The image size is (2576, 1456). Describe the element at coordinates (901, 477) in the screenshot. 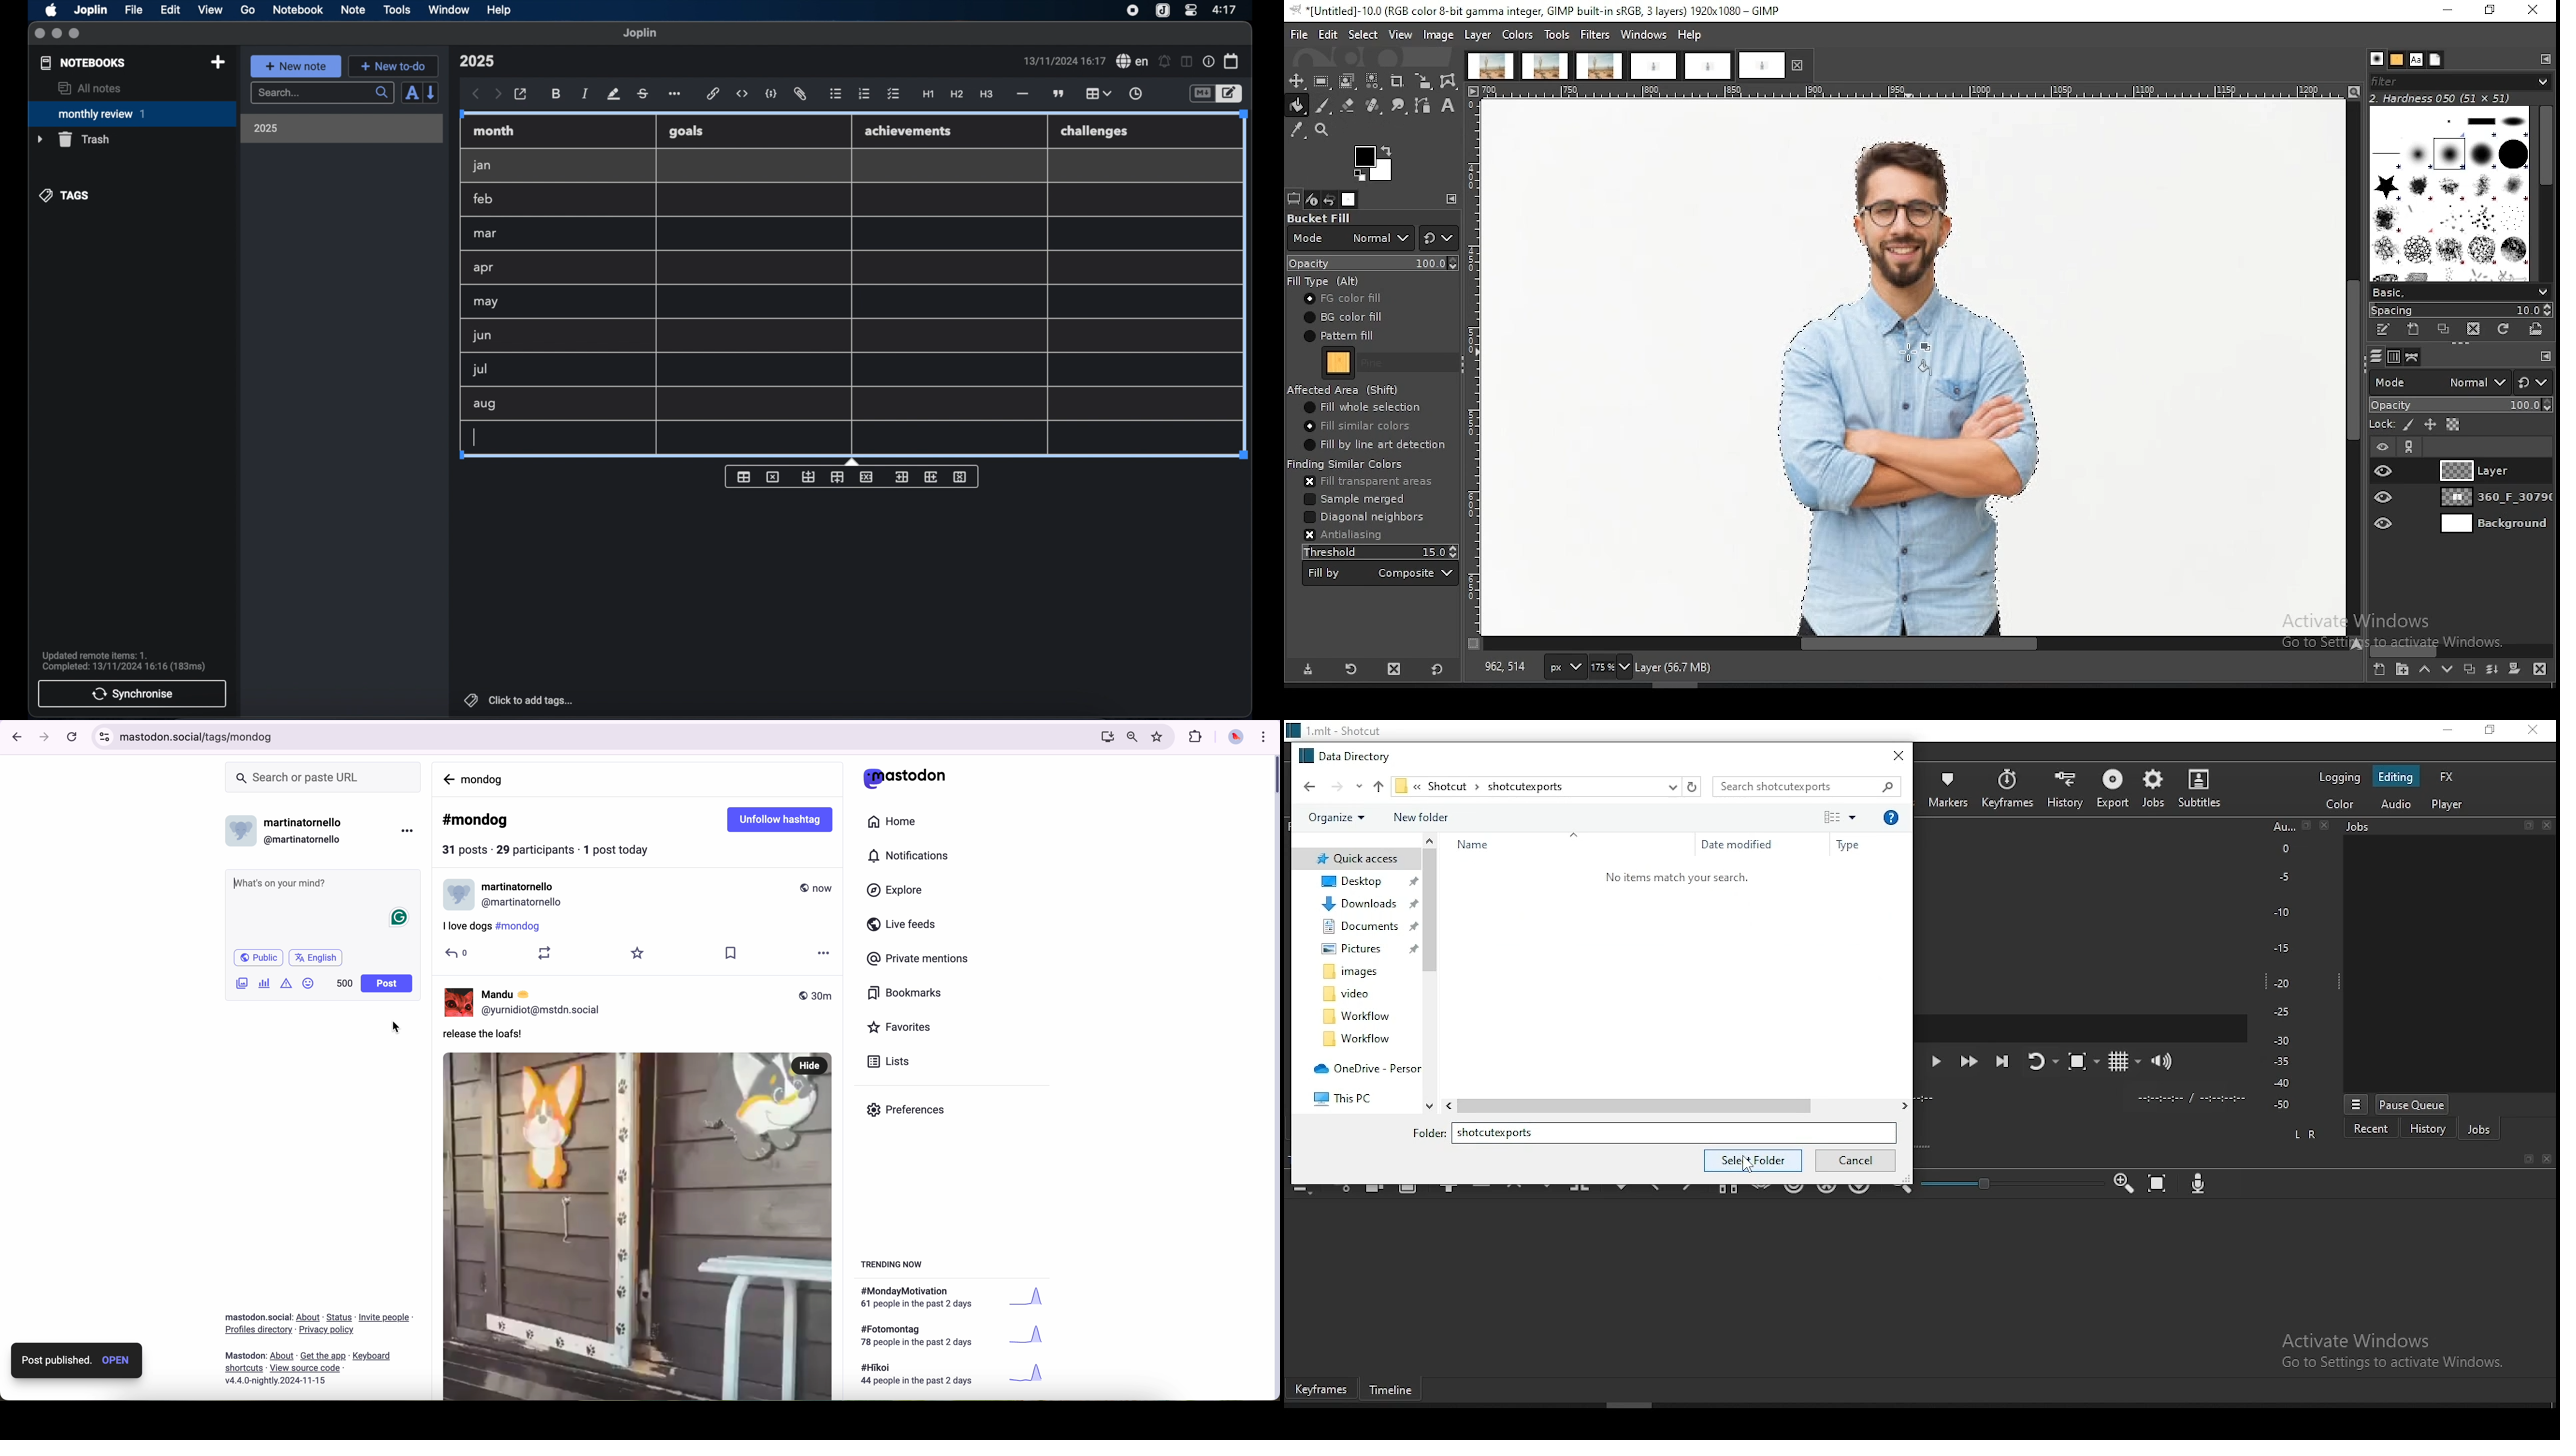

I see `insert column before` at that location.